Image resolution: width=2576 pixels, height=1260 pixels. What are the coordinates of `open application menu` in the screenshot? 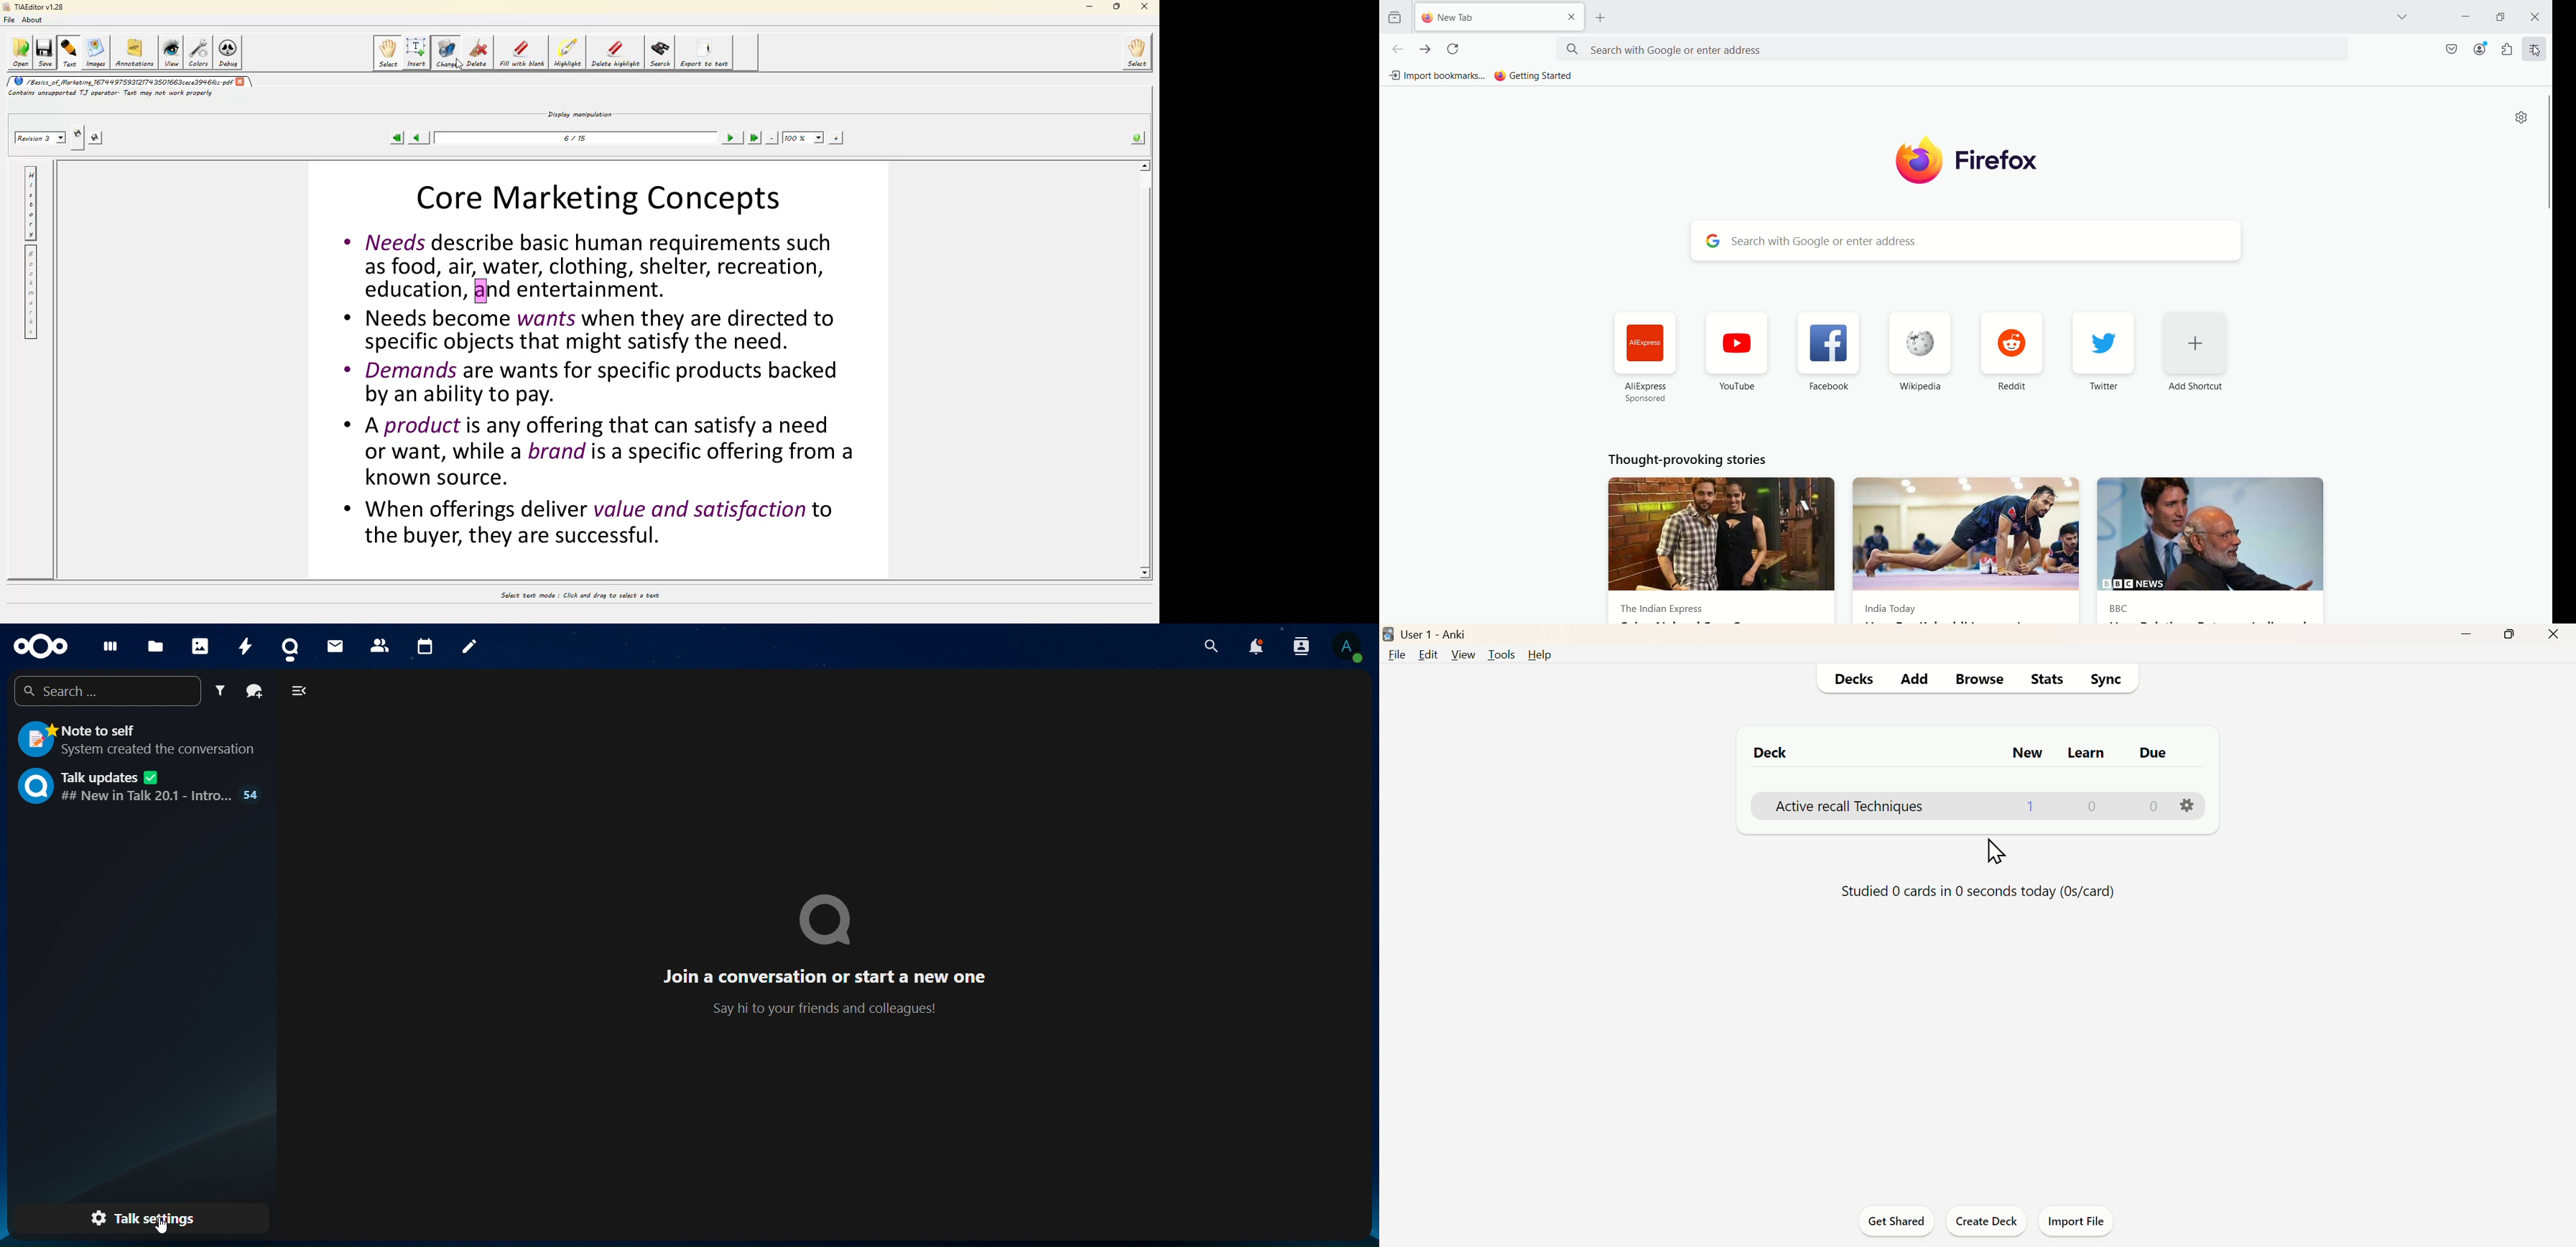 It's located at (2534, 49).